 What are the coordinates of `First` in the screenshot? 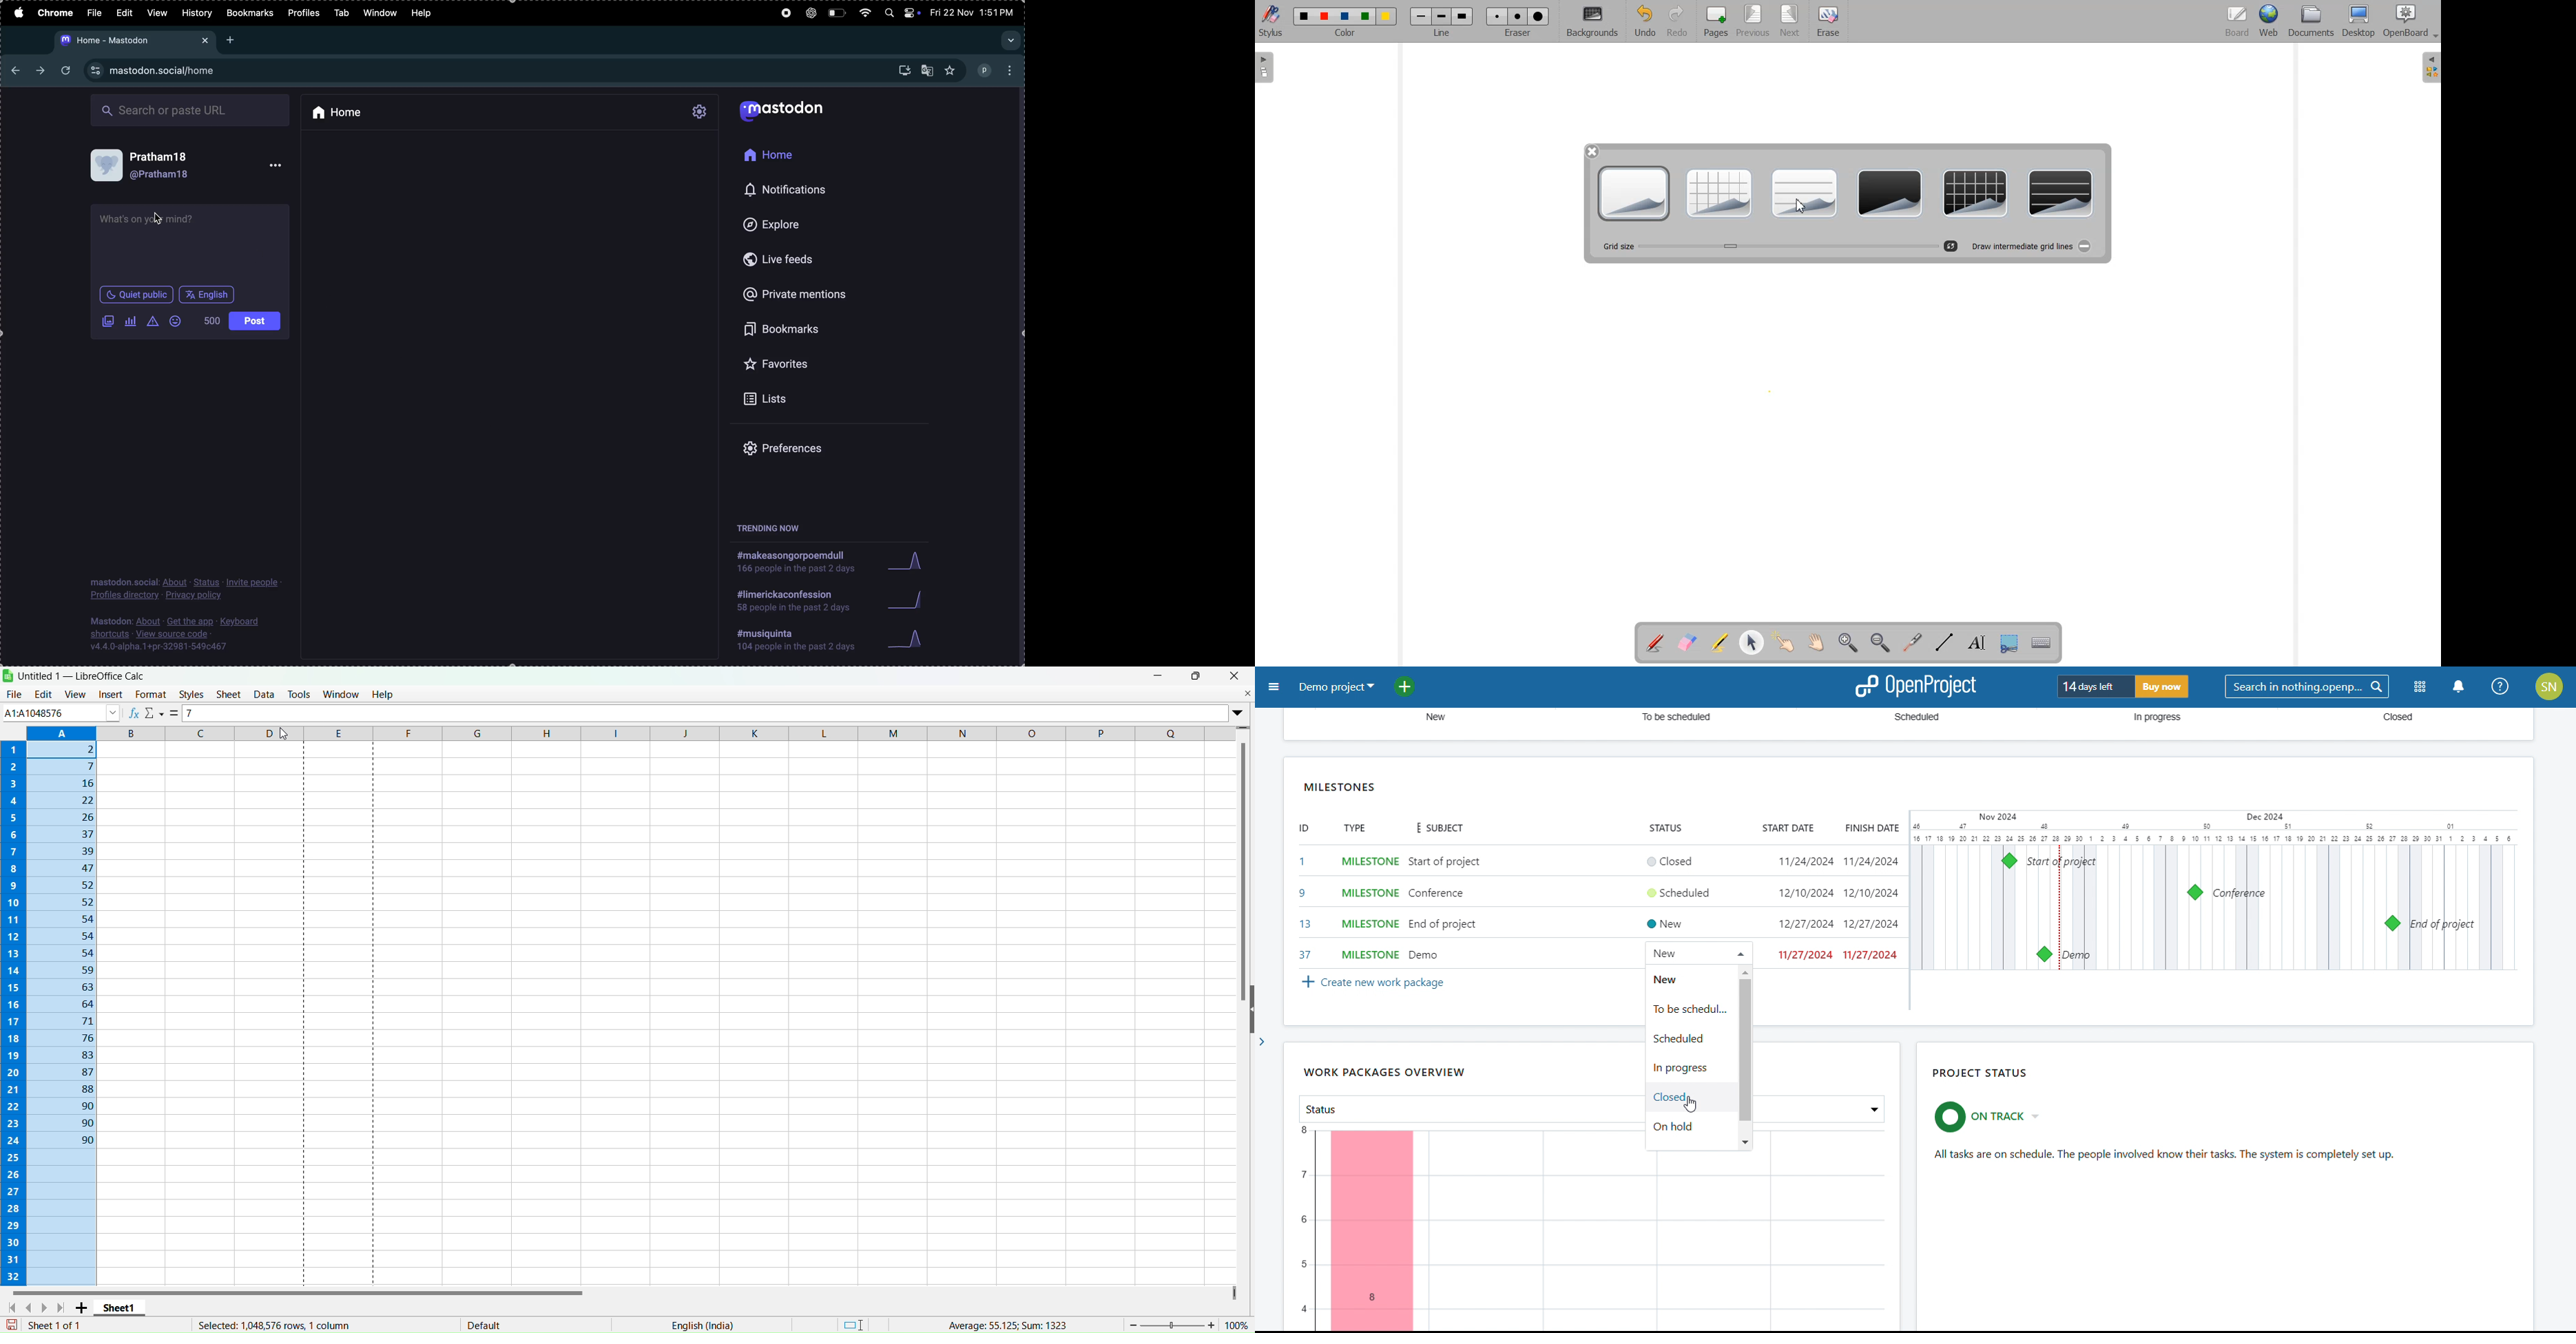 It's located at (12, 1308).